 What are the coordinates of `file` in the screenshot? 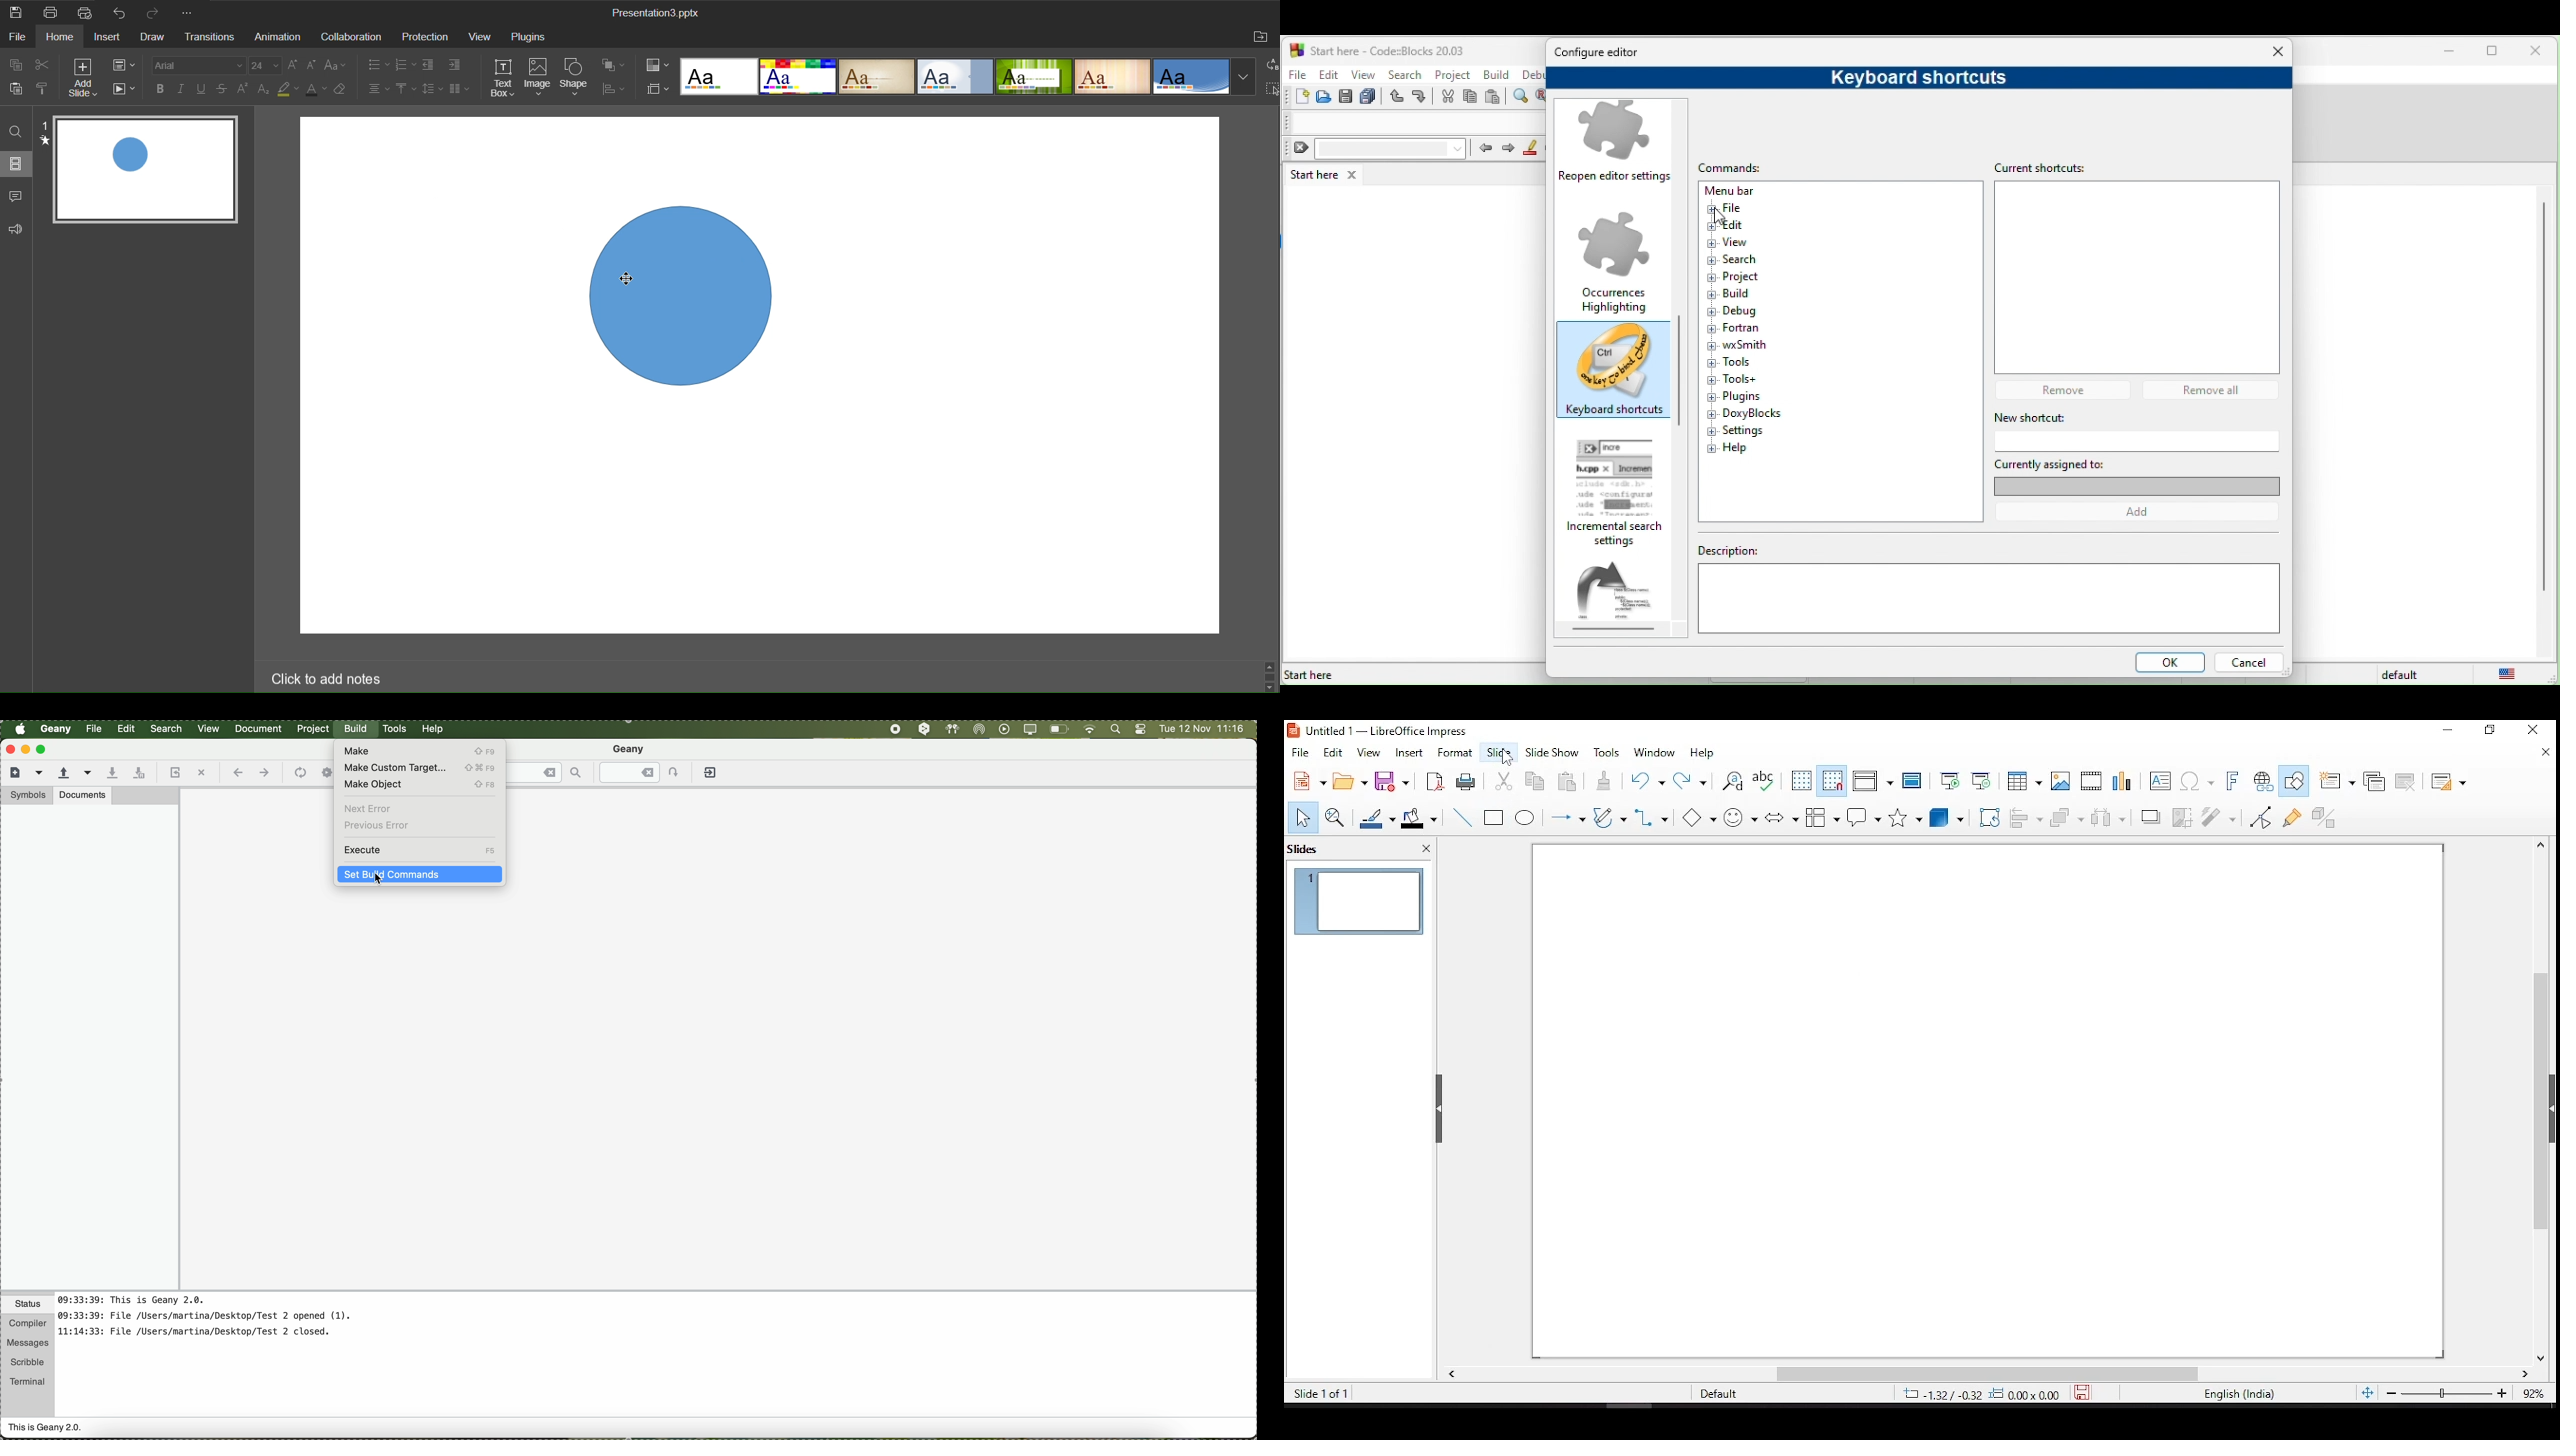 It's located at (1741, 208).